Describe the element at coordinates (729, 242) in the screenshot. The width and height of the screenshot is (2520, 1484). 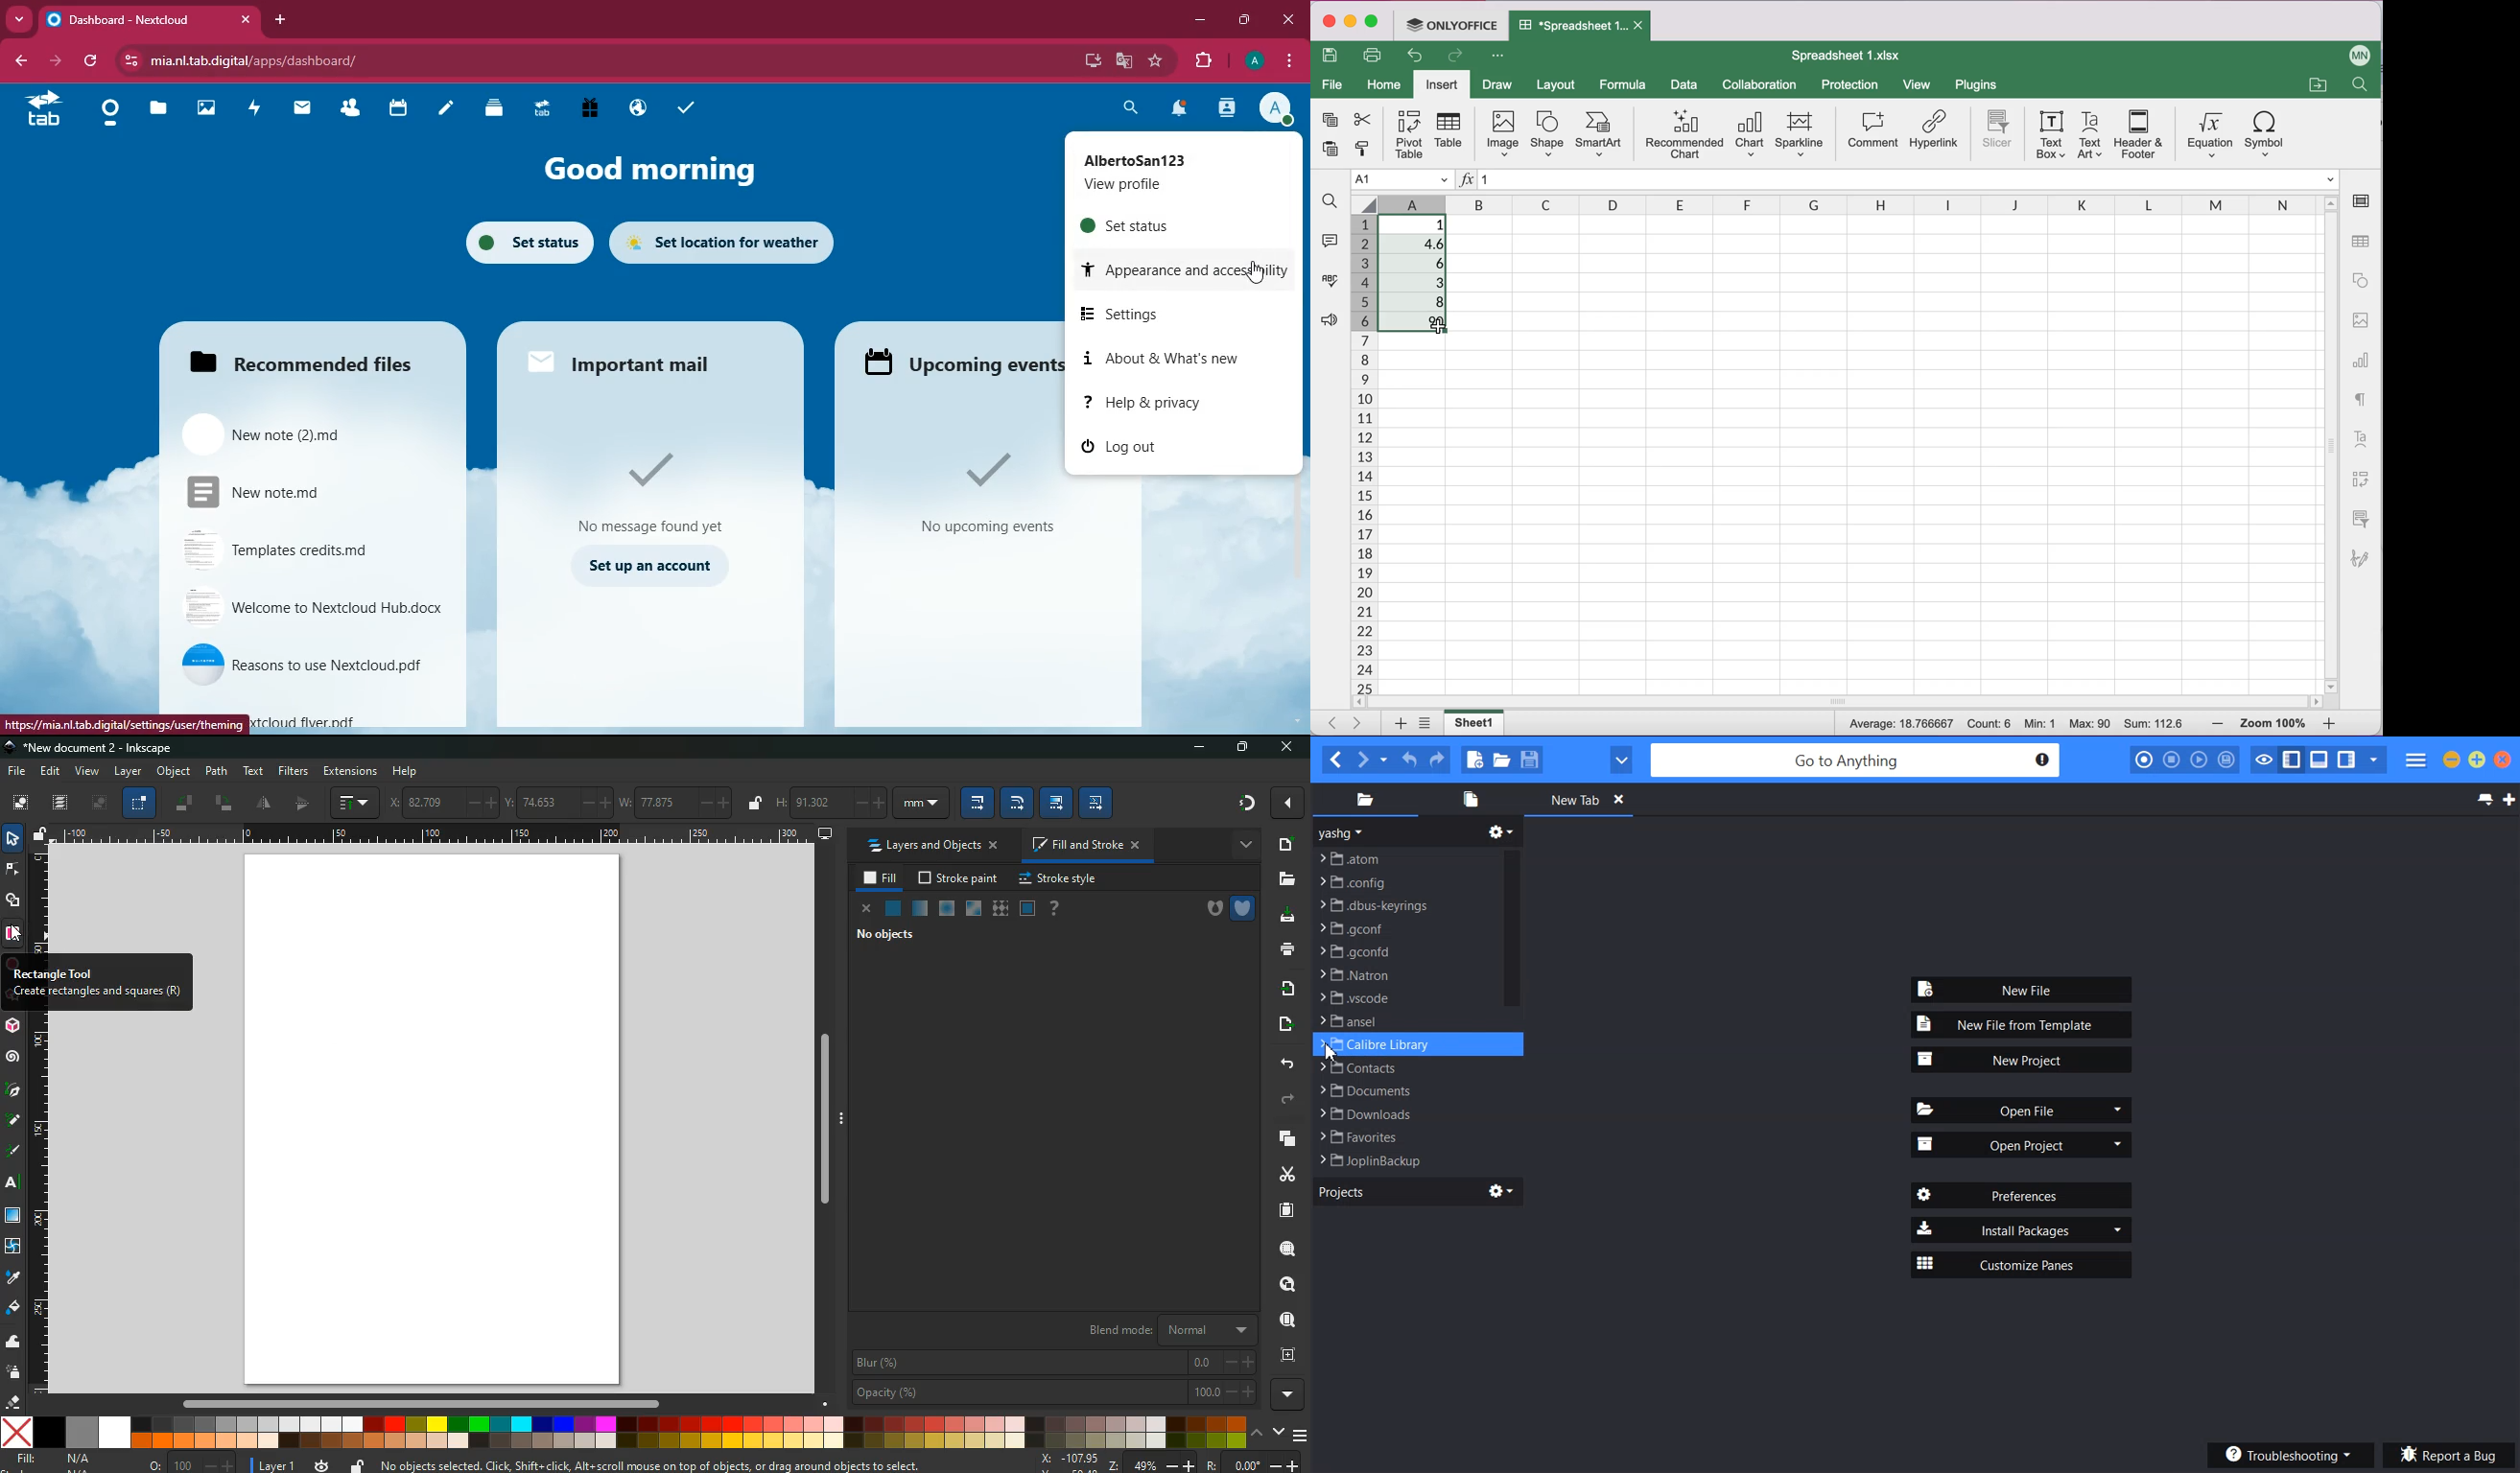
I see `set location` at that location.